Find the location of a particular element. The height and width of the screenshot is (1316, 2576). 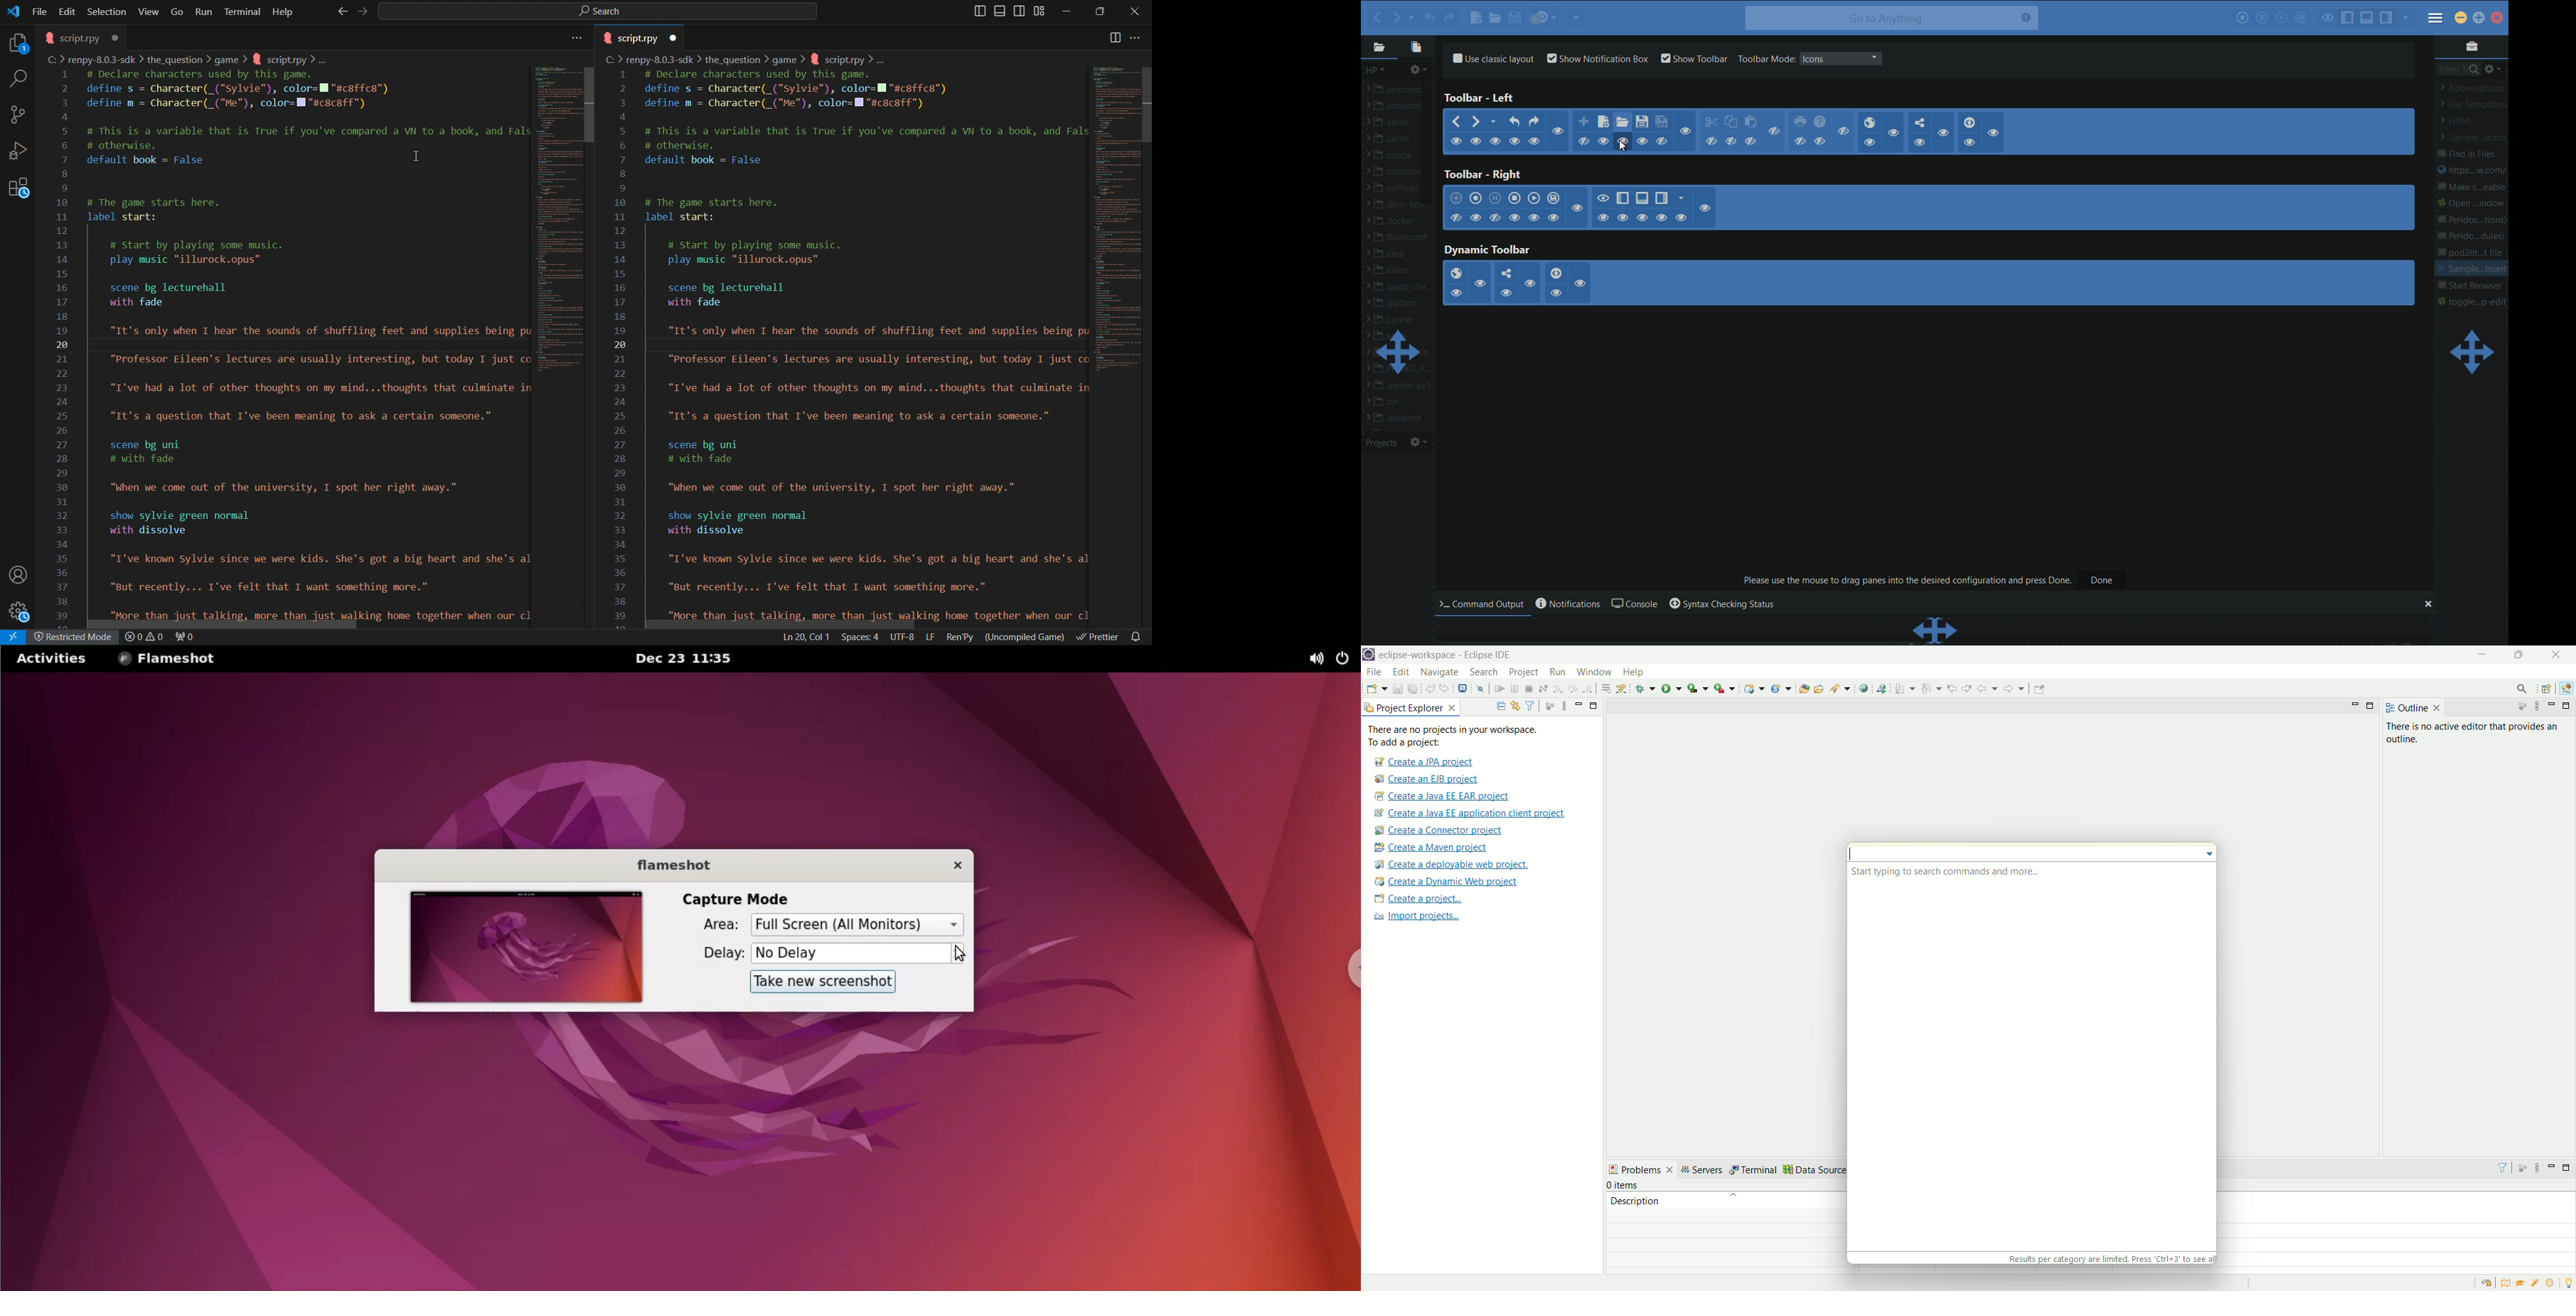

redo is located at coordinates (1449, 17).